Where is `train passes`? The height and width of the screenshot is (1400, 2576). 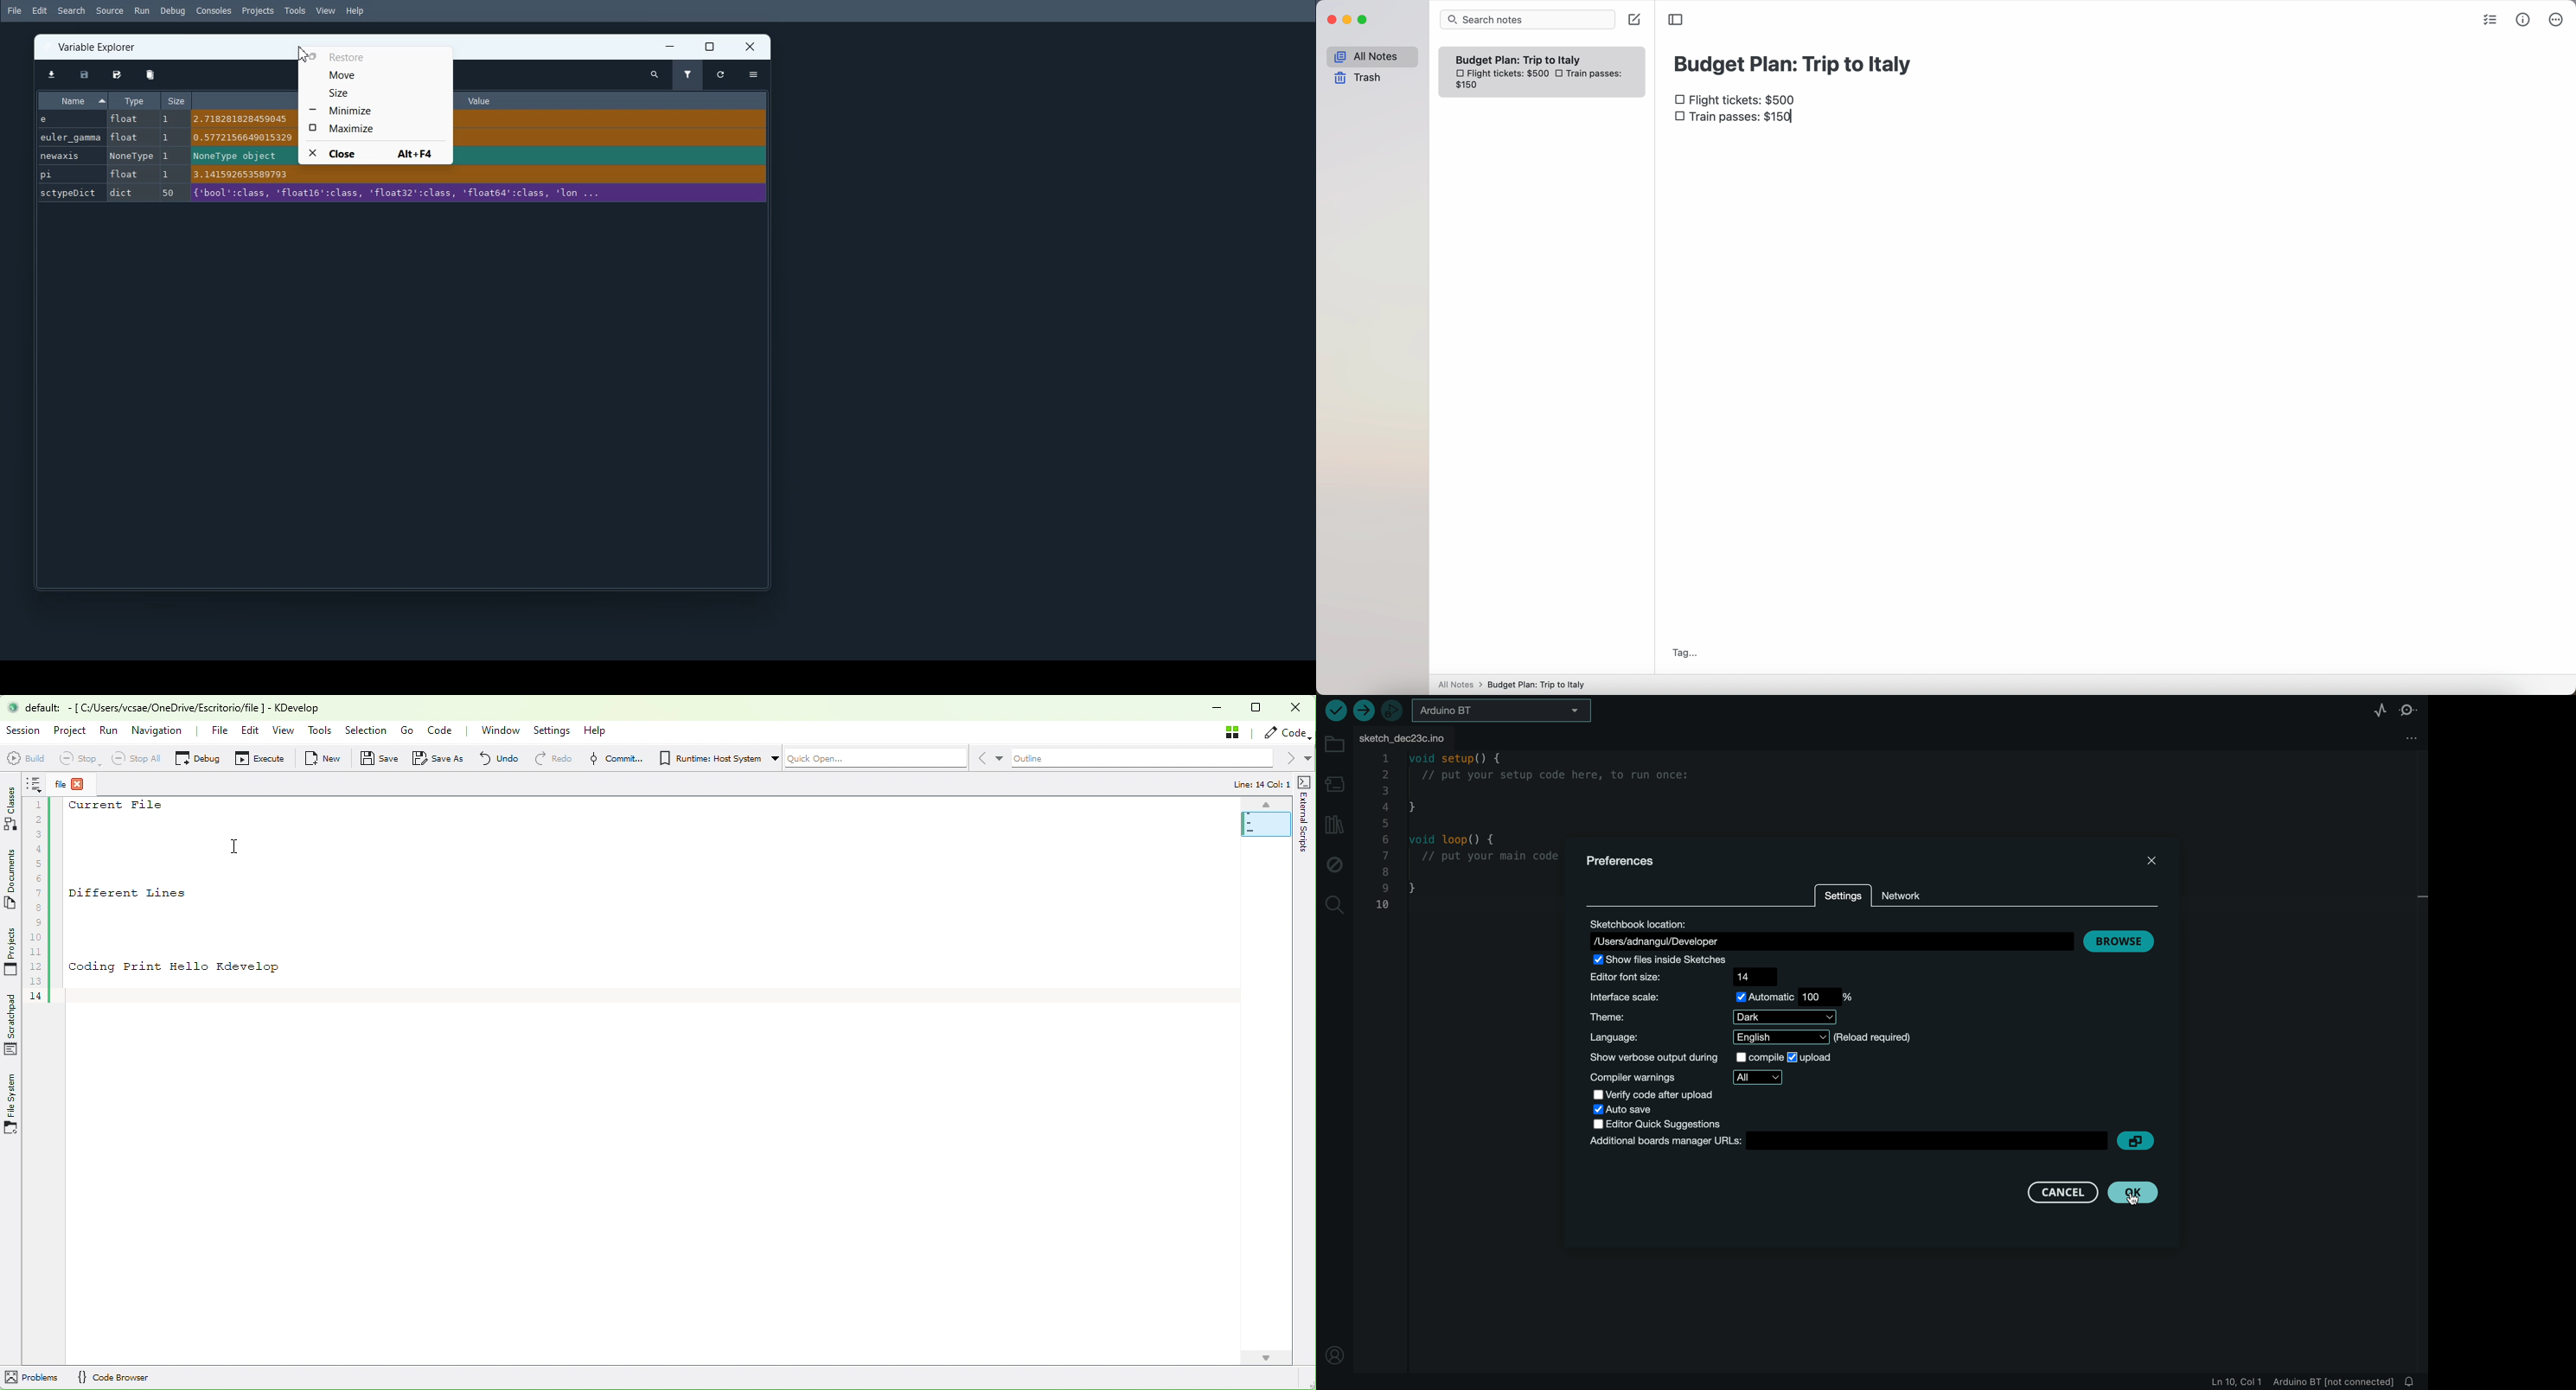 train passes is located at coordinates (1734, 119).